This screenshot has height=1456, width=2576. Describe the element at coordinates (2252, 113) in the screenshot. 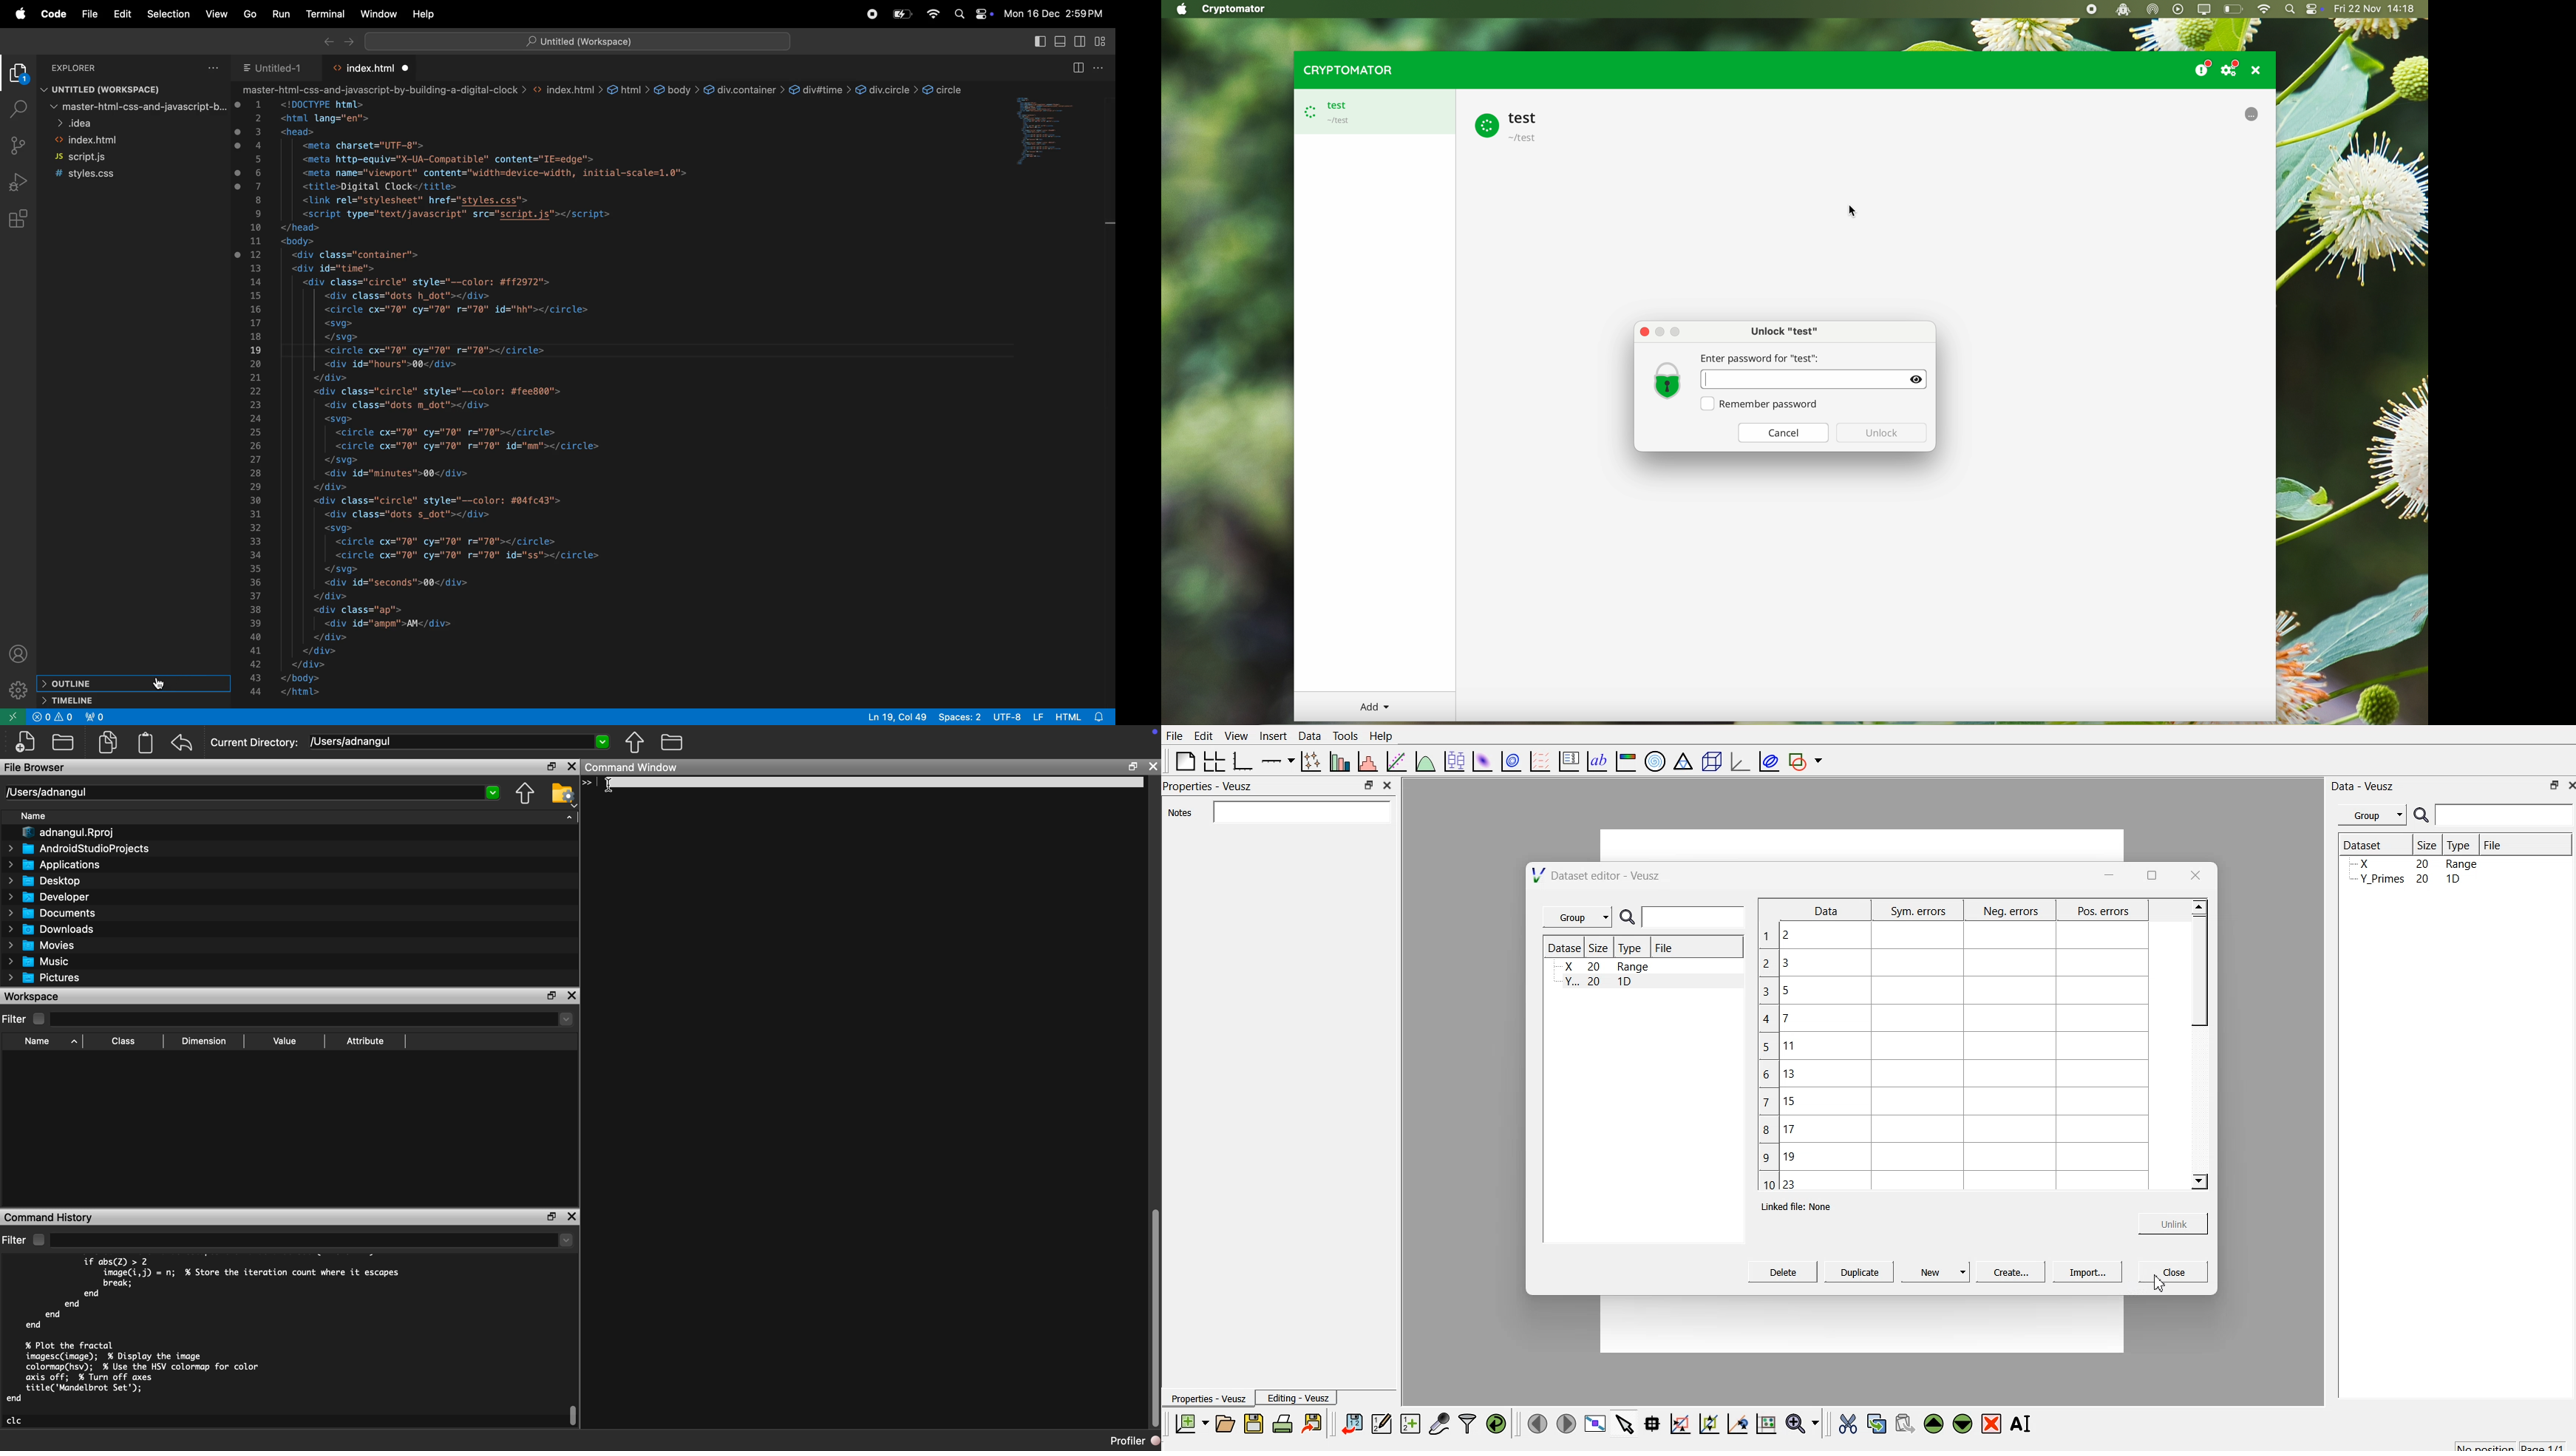

I see `uploading` at that location.